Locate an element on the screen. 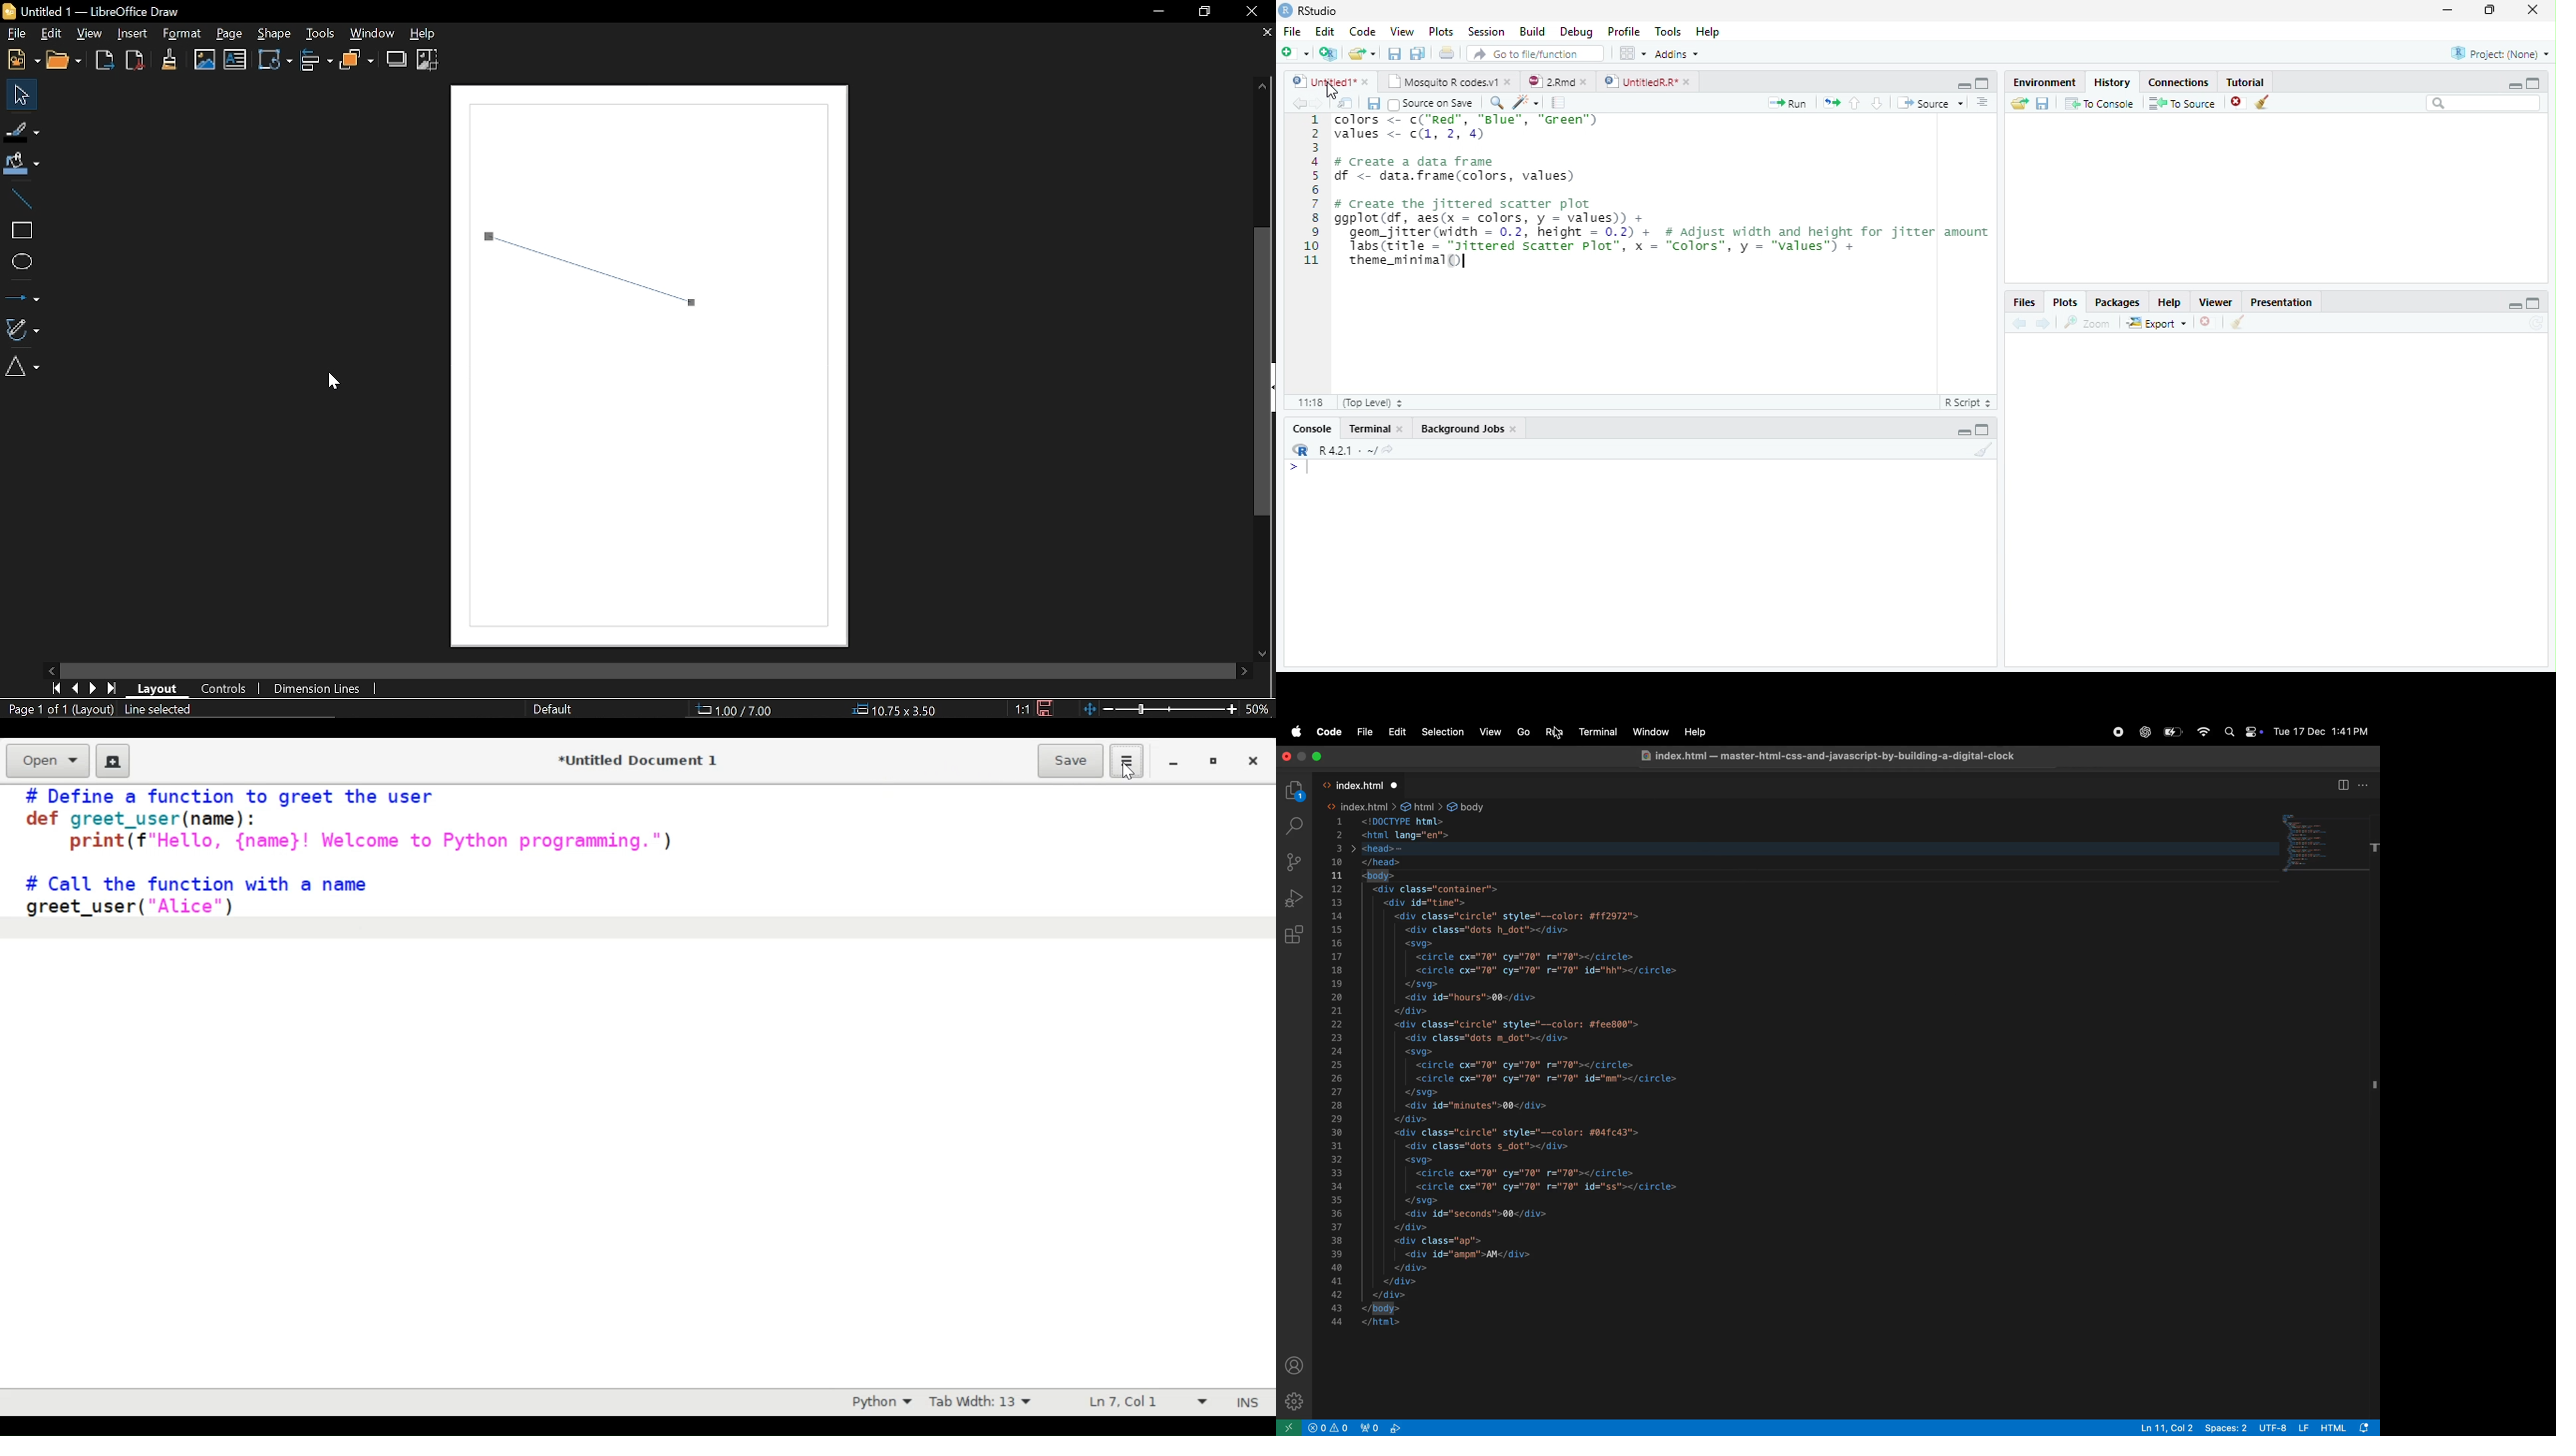 The height and width of the screenshot is (1456, 2576). 3 index.html — master-html-css-and-javascript-by-building-a-digital-clock is located at coordinates (1830, 755).